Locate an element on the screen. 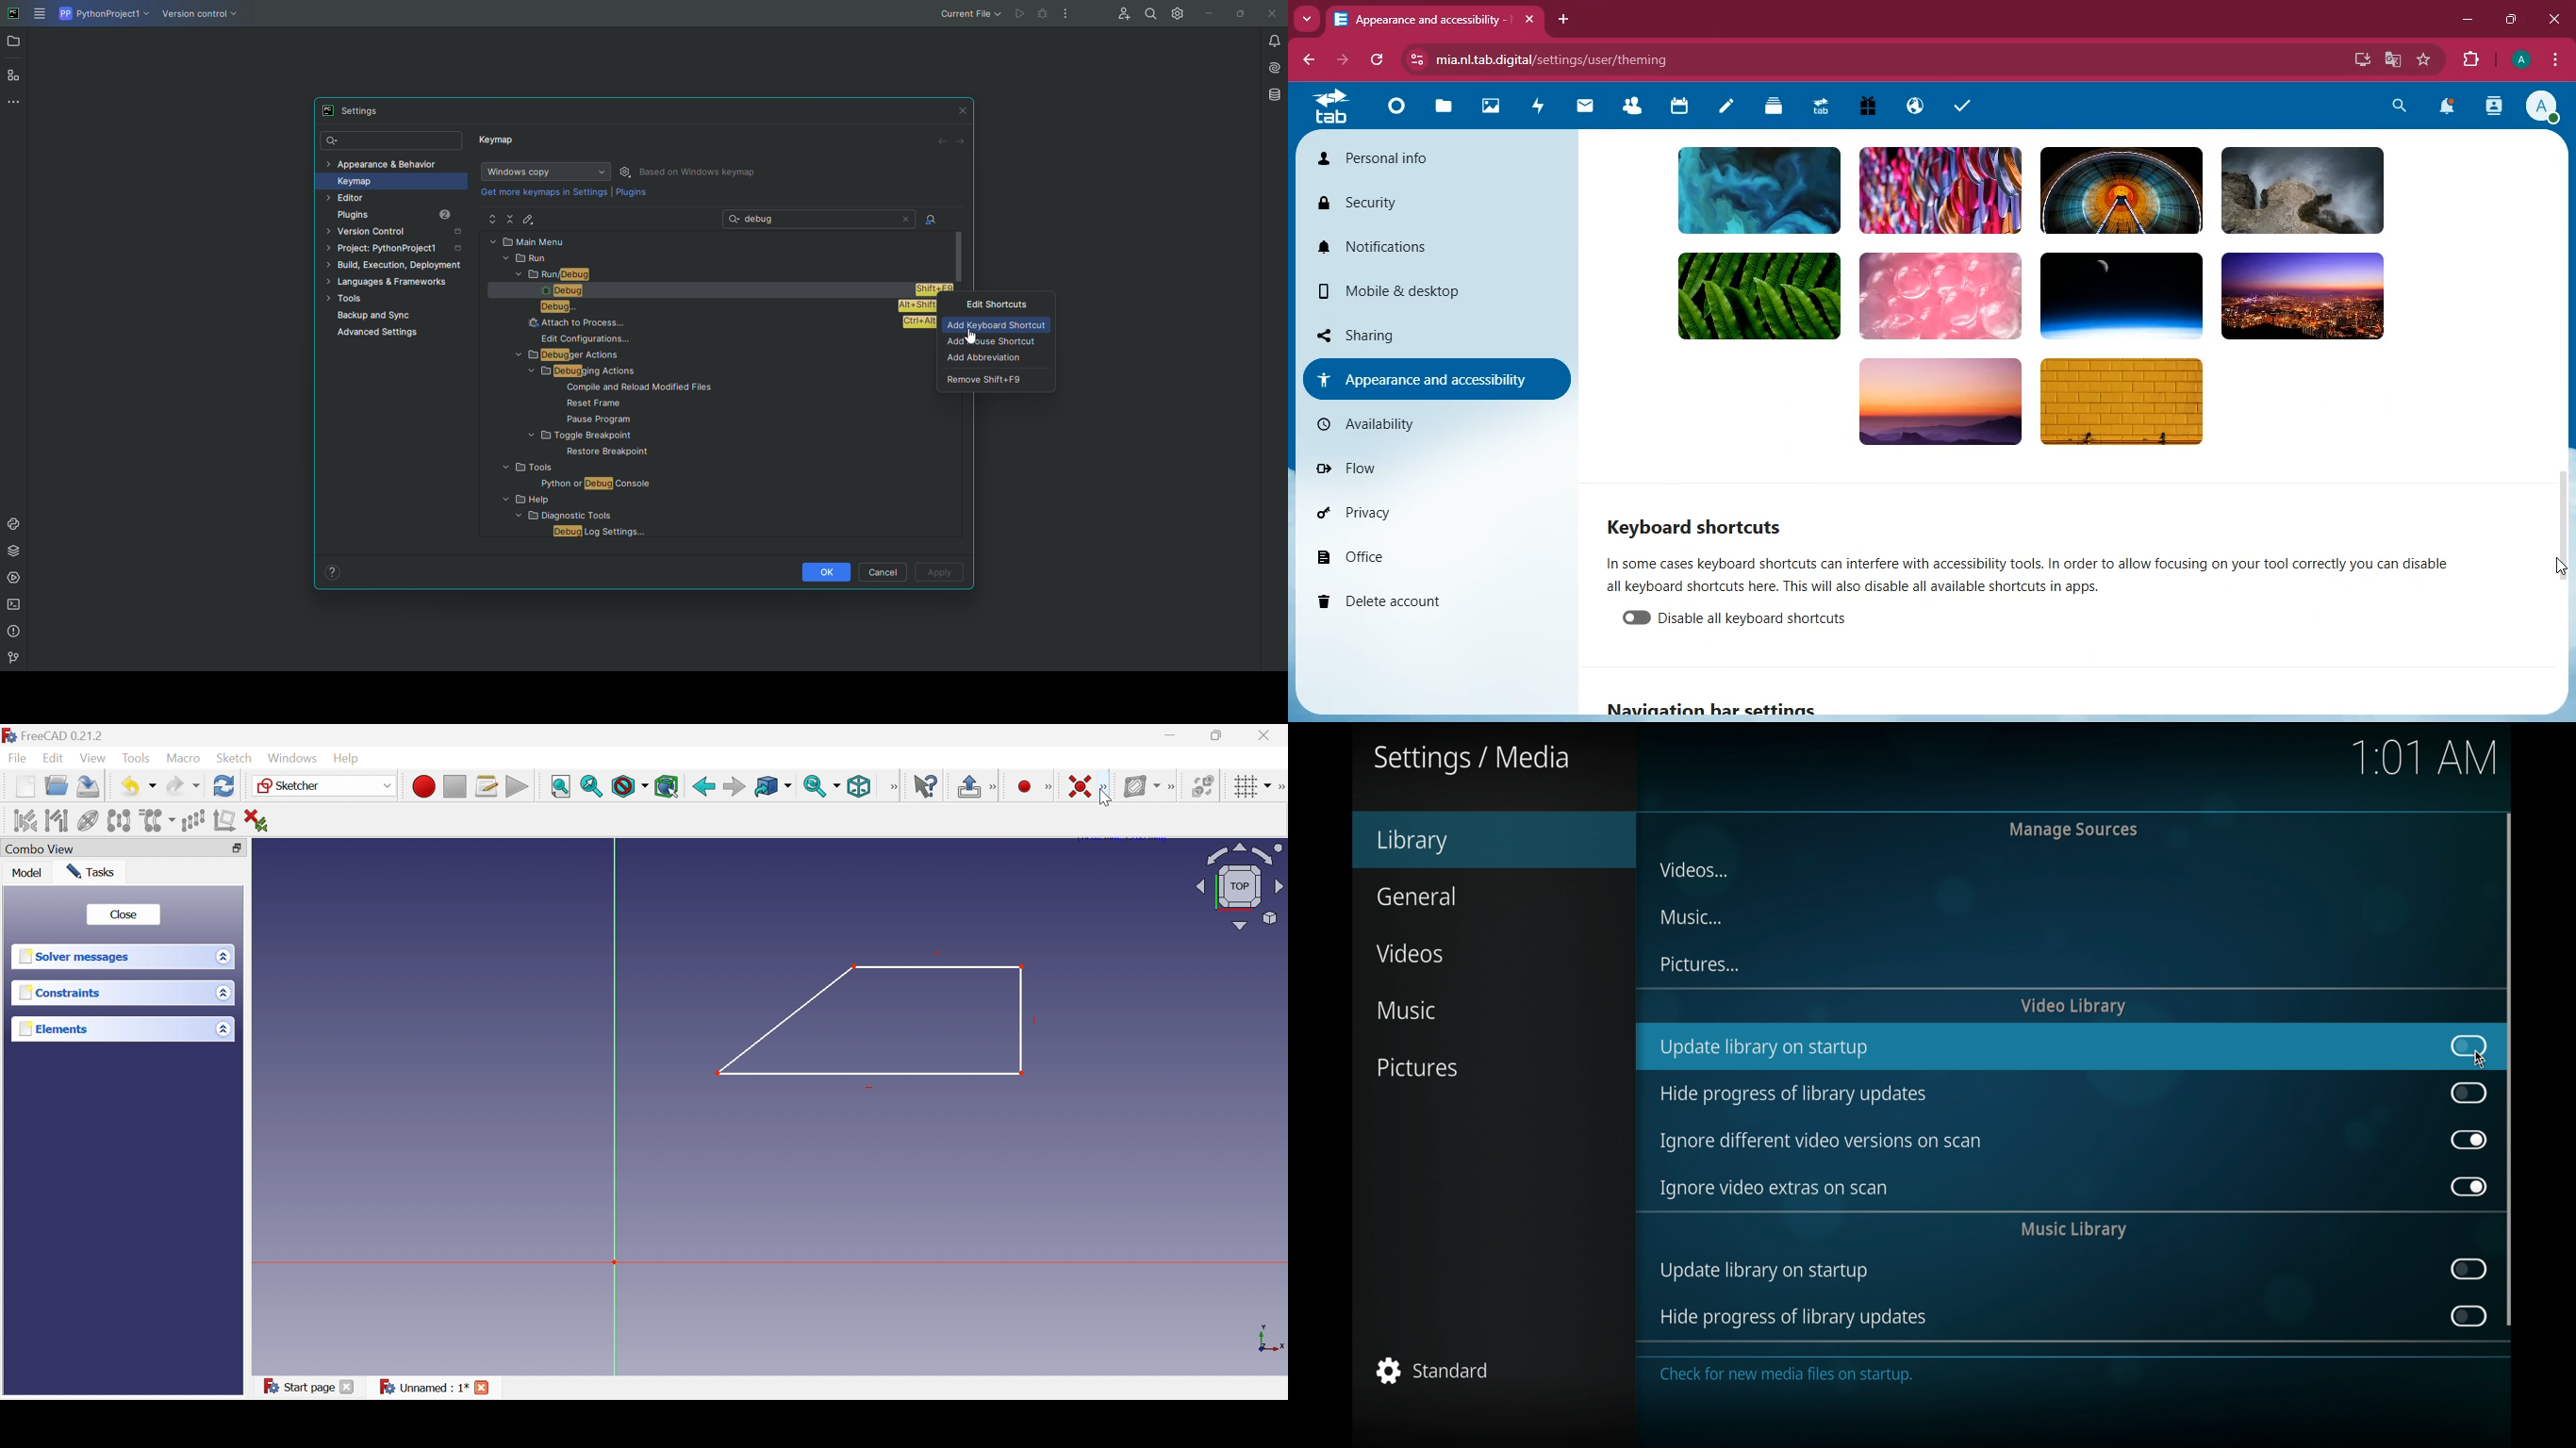 This screenshot has height=1456, width=2576. Undo is located at coordinates (127, 785).